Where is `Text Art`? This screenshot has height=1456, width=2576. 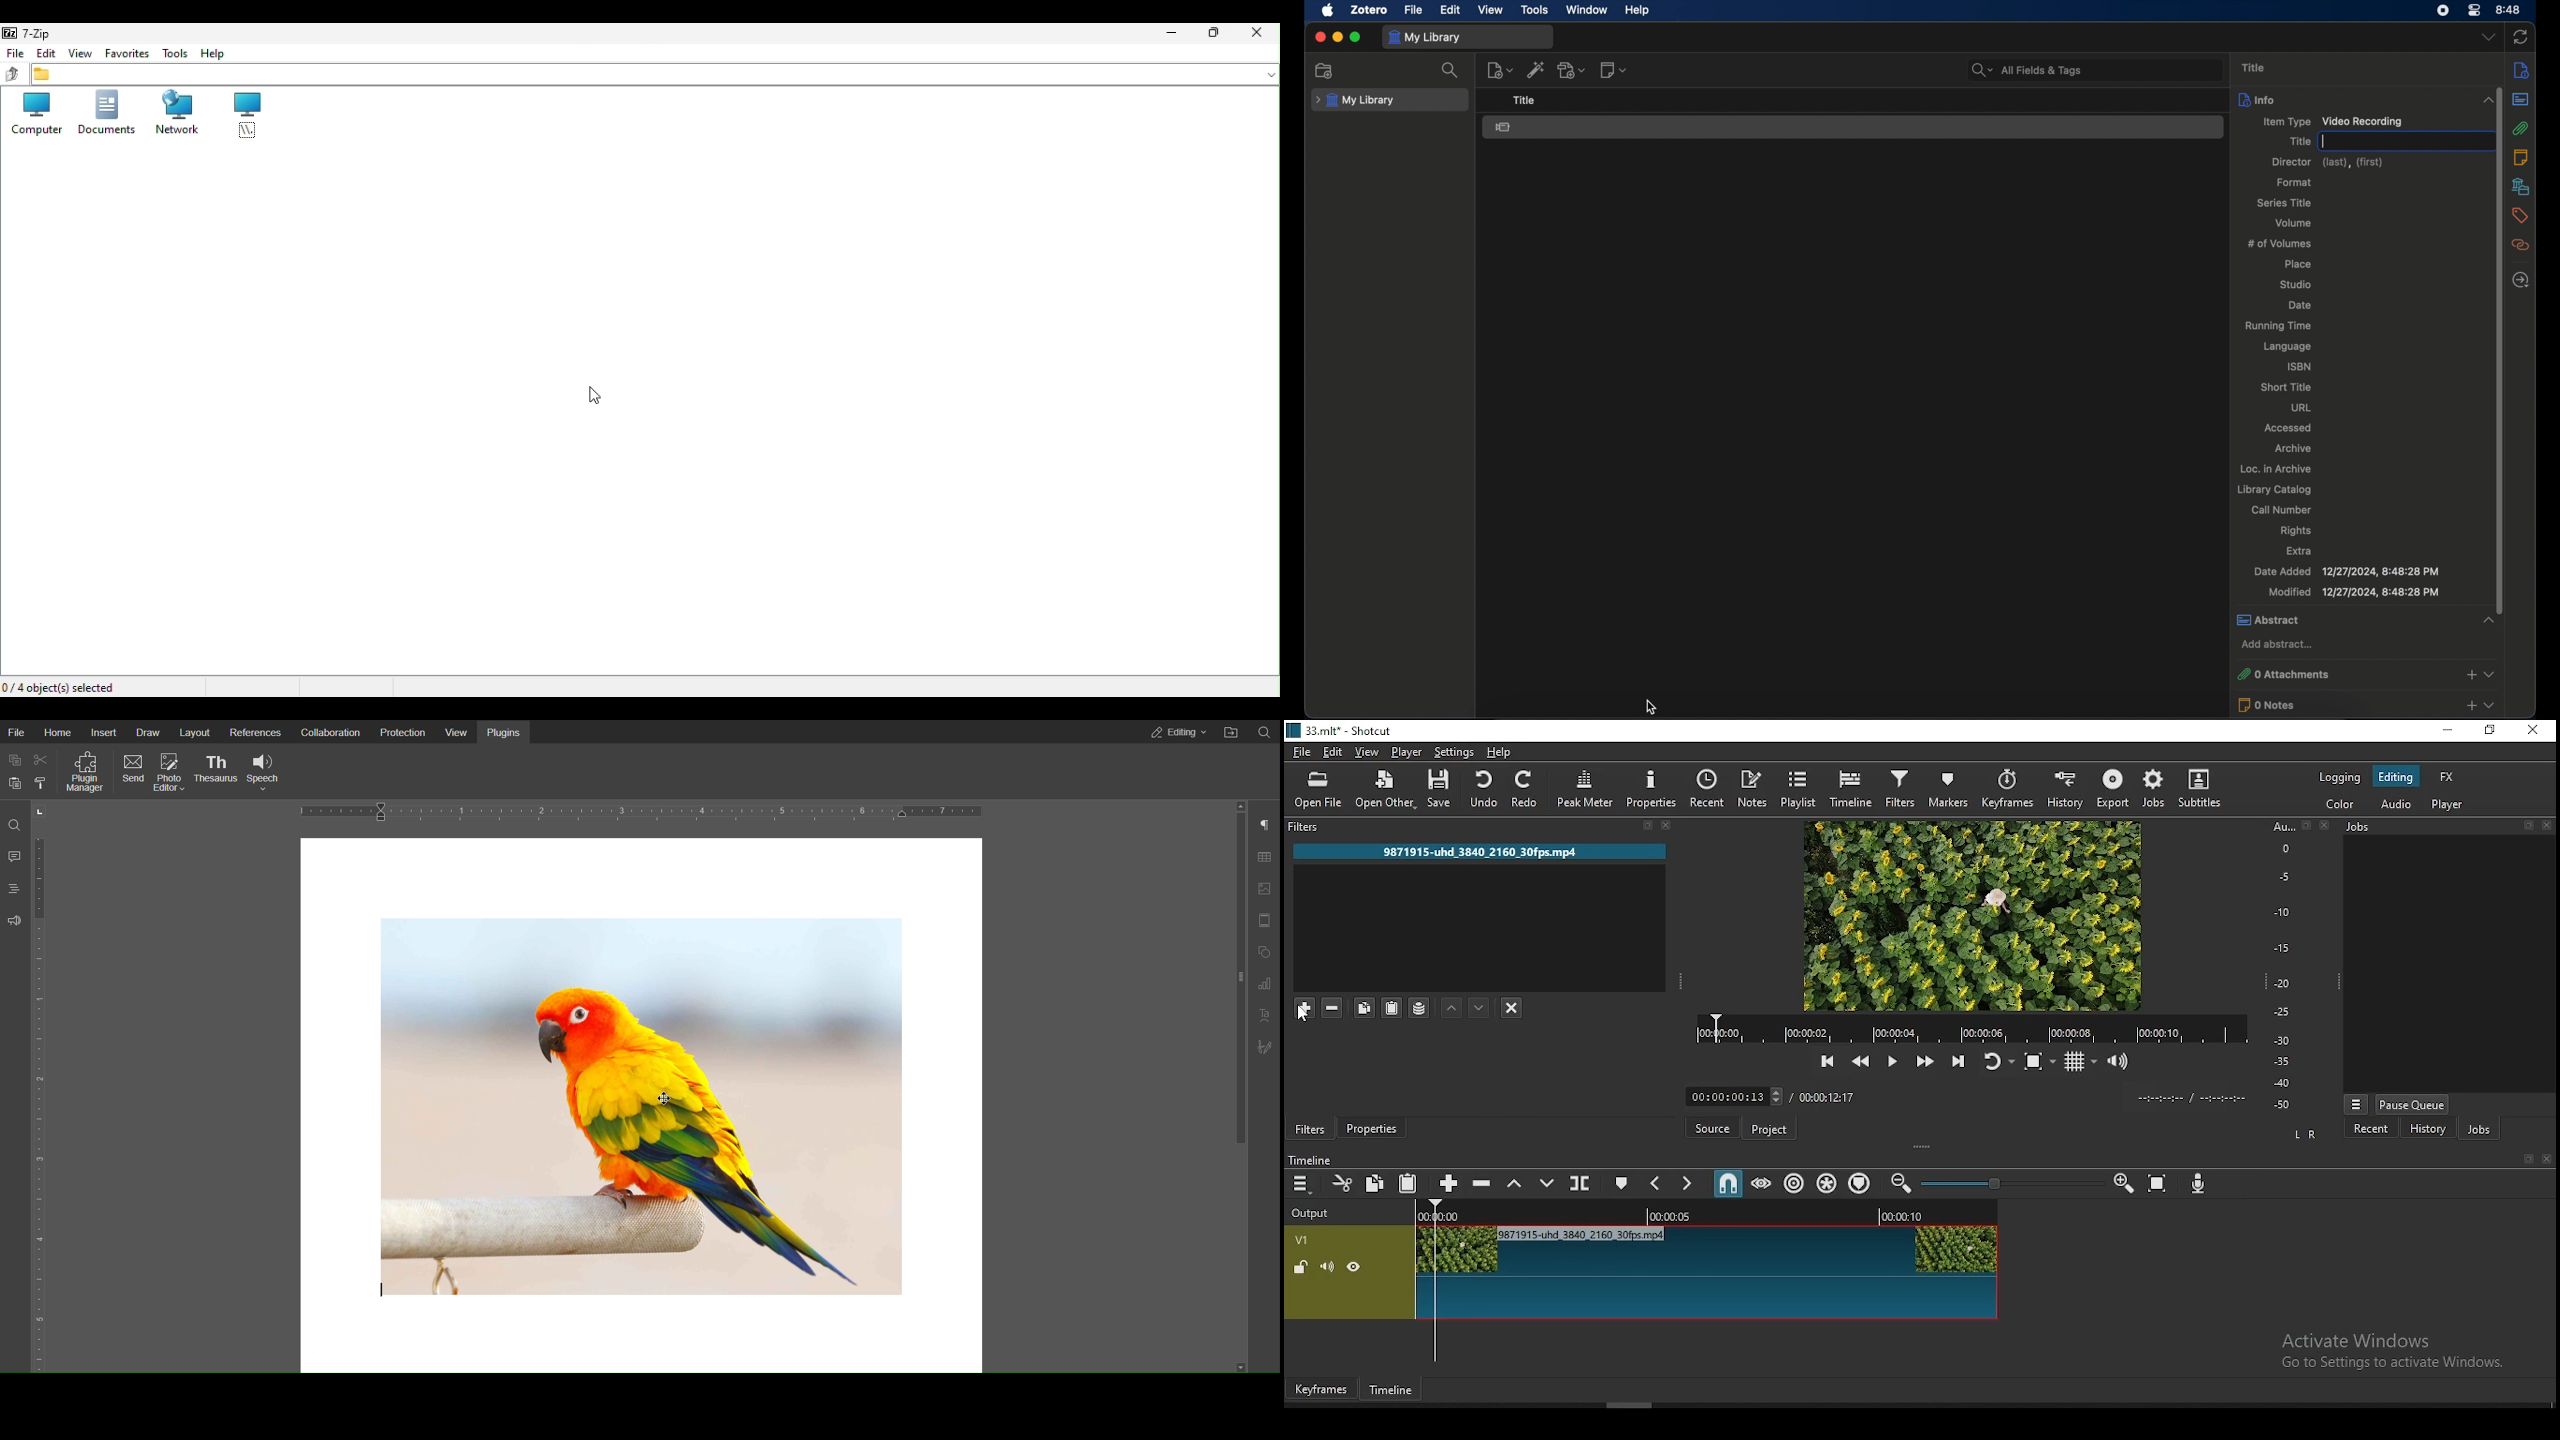 Text Art is located at coordinates (1263, 1016).